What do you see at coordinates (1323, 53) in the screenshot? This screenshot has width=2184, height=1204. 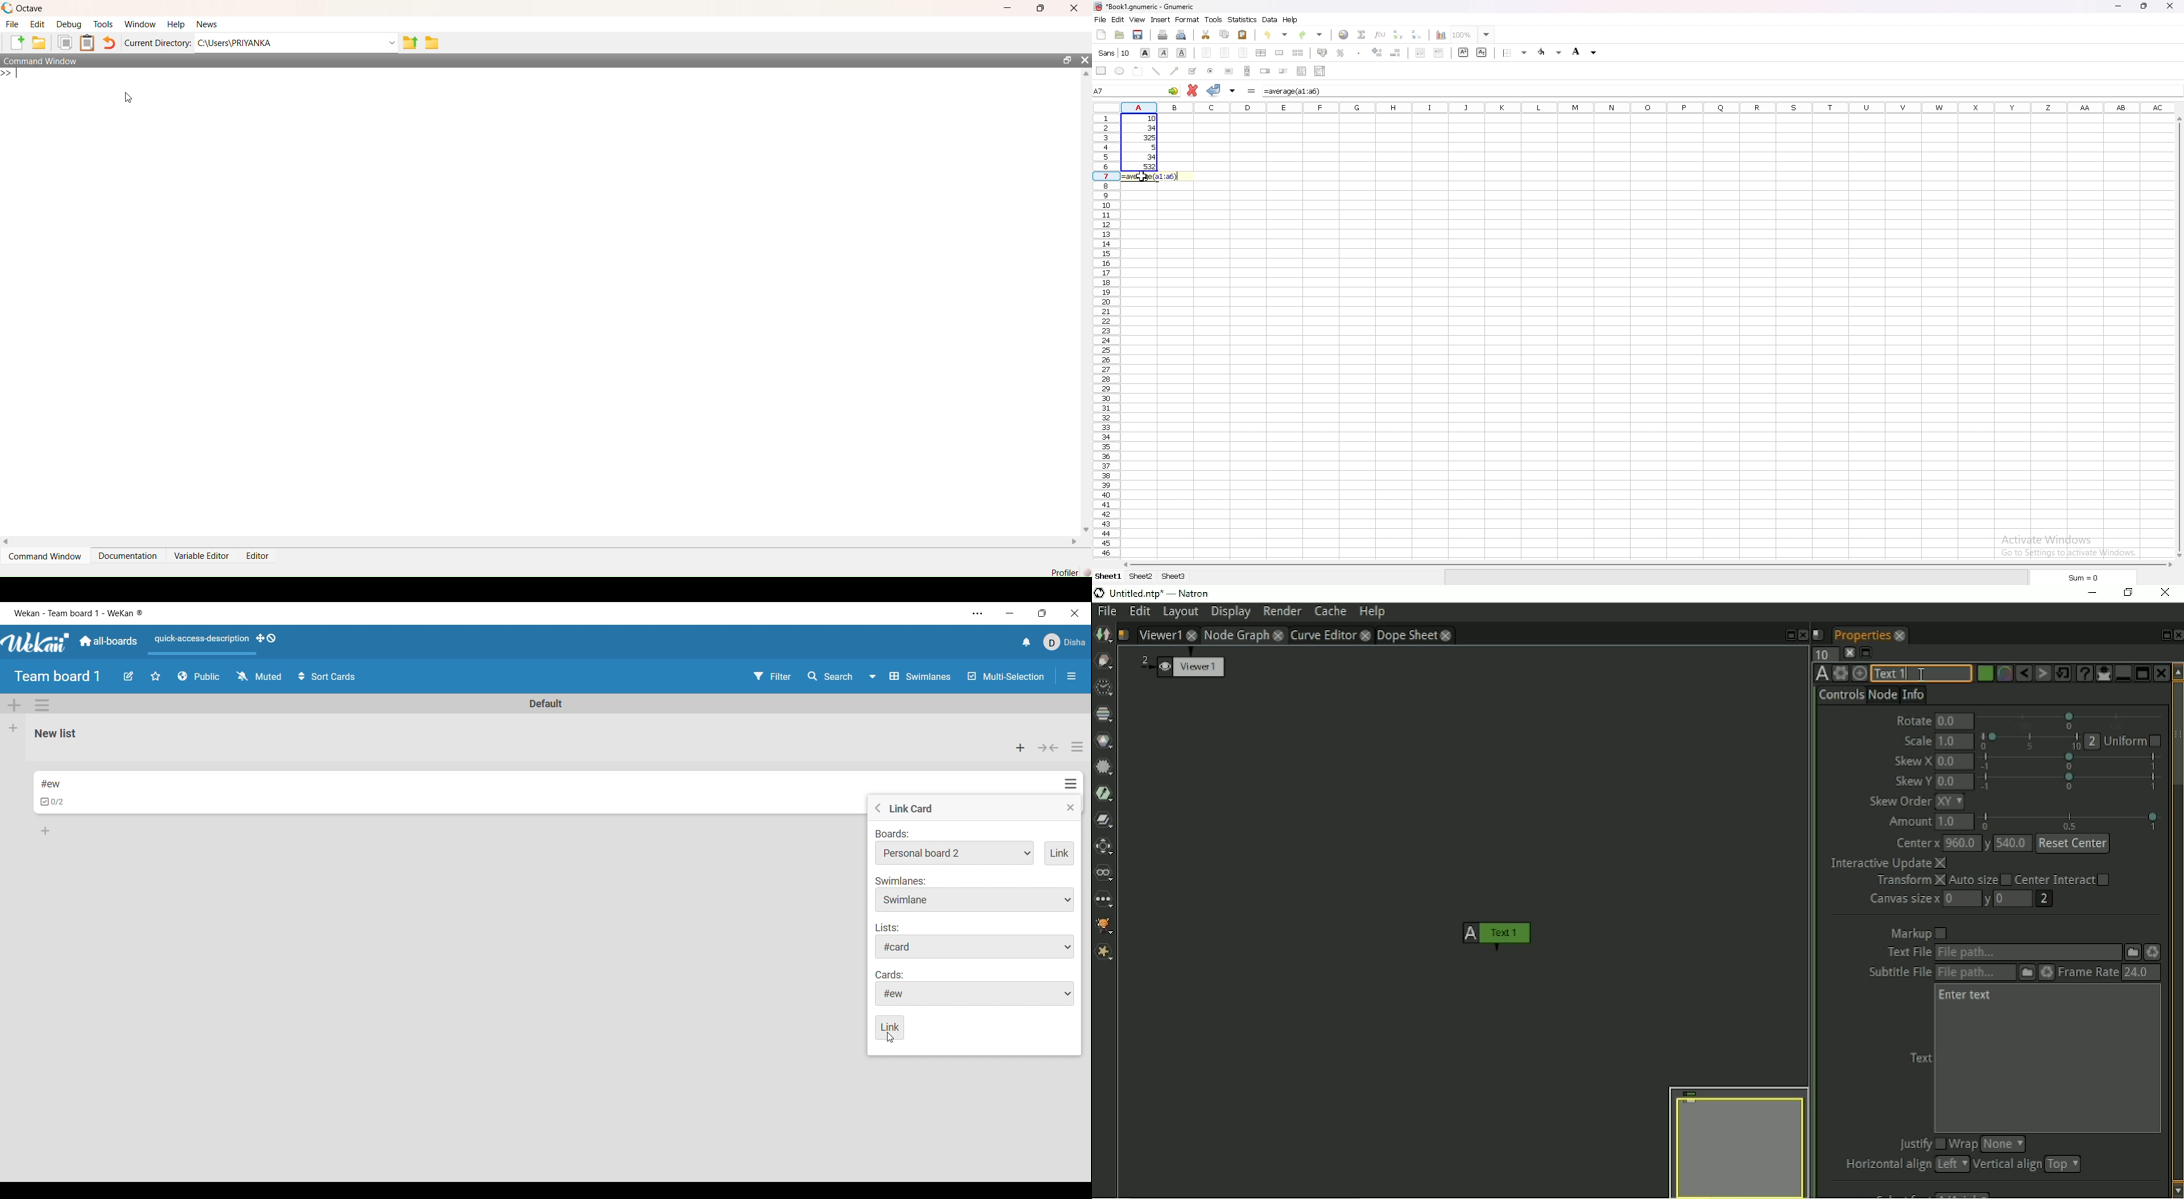 I see `accounting` at bounding box center [1323, 53].